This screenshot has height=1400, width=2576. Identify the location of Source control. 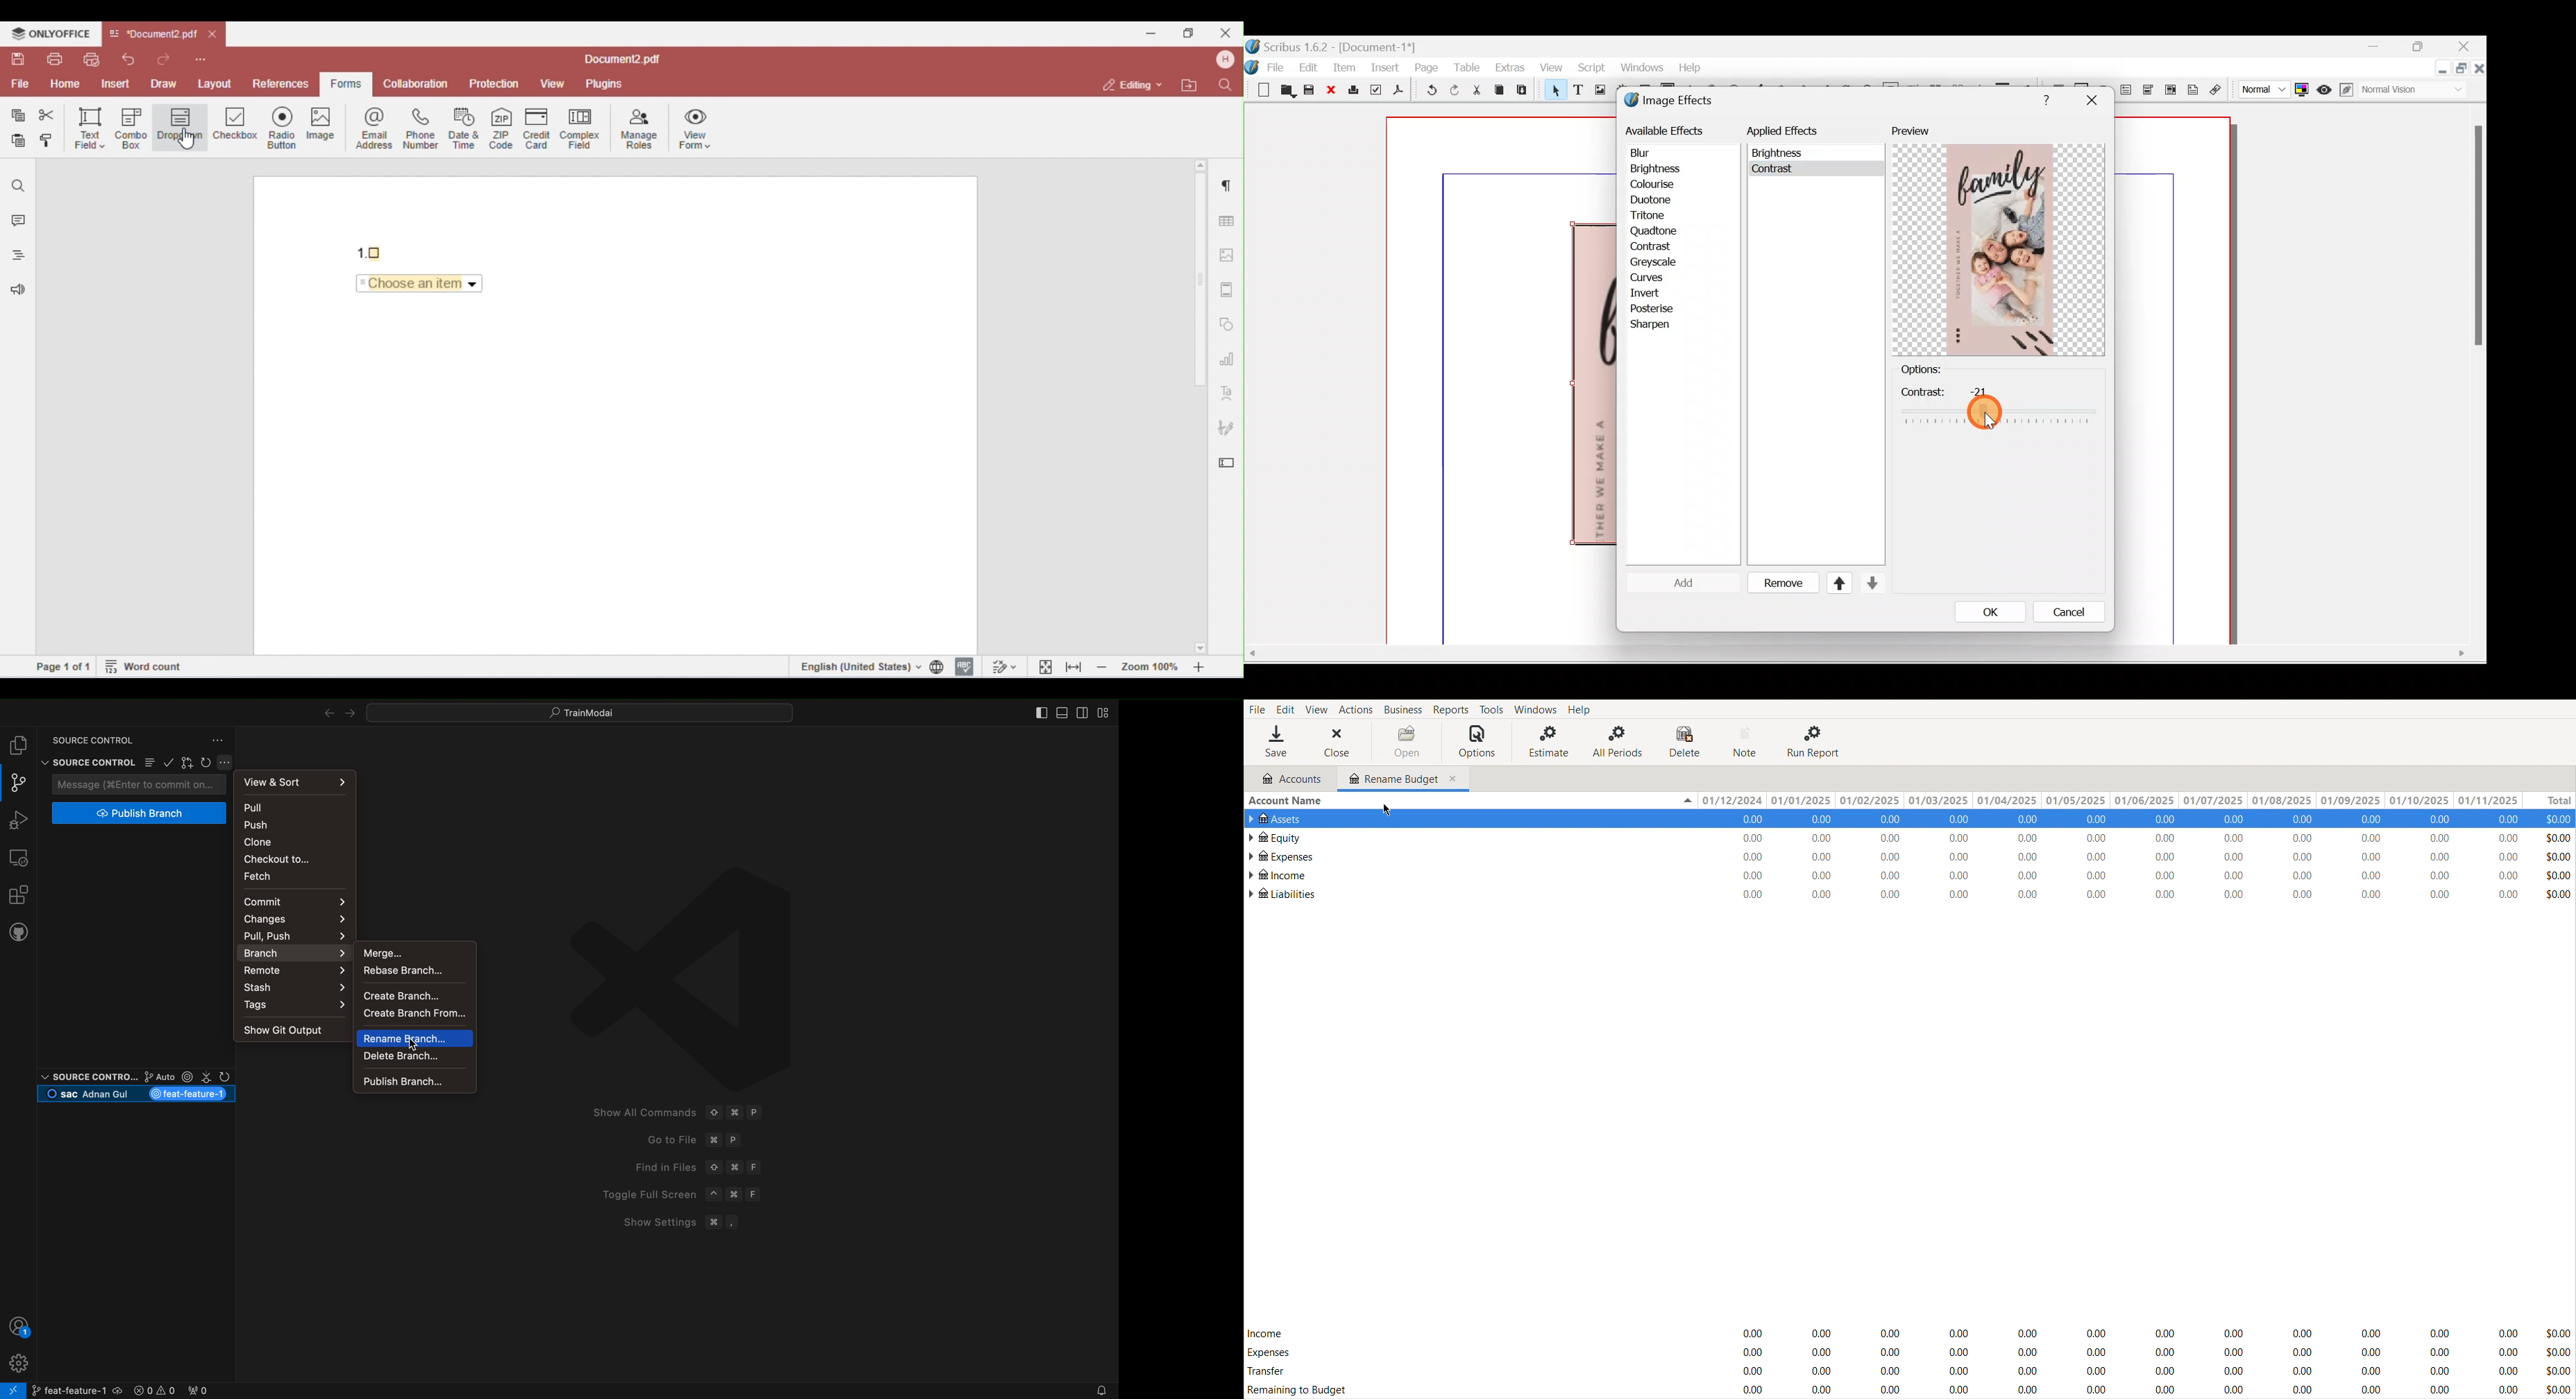
(86, 753).